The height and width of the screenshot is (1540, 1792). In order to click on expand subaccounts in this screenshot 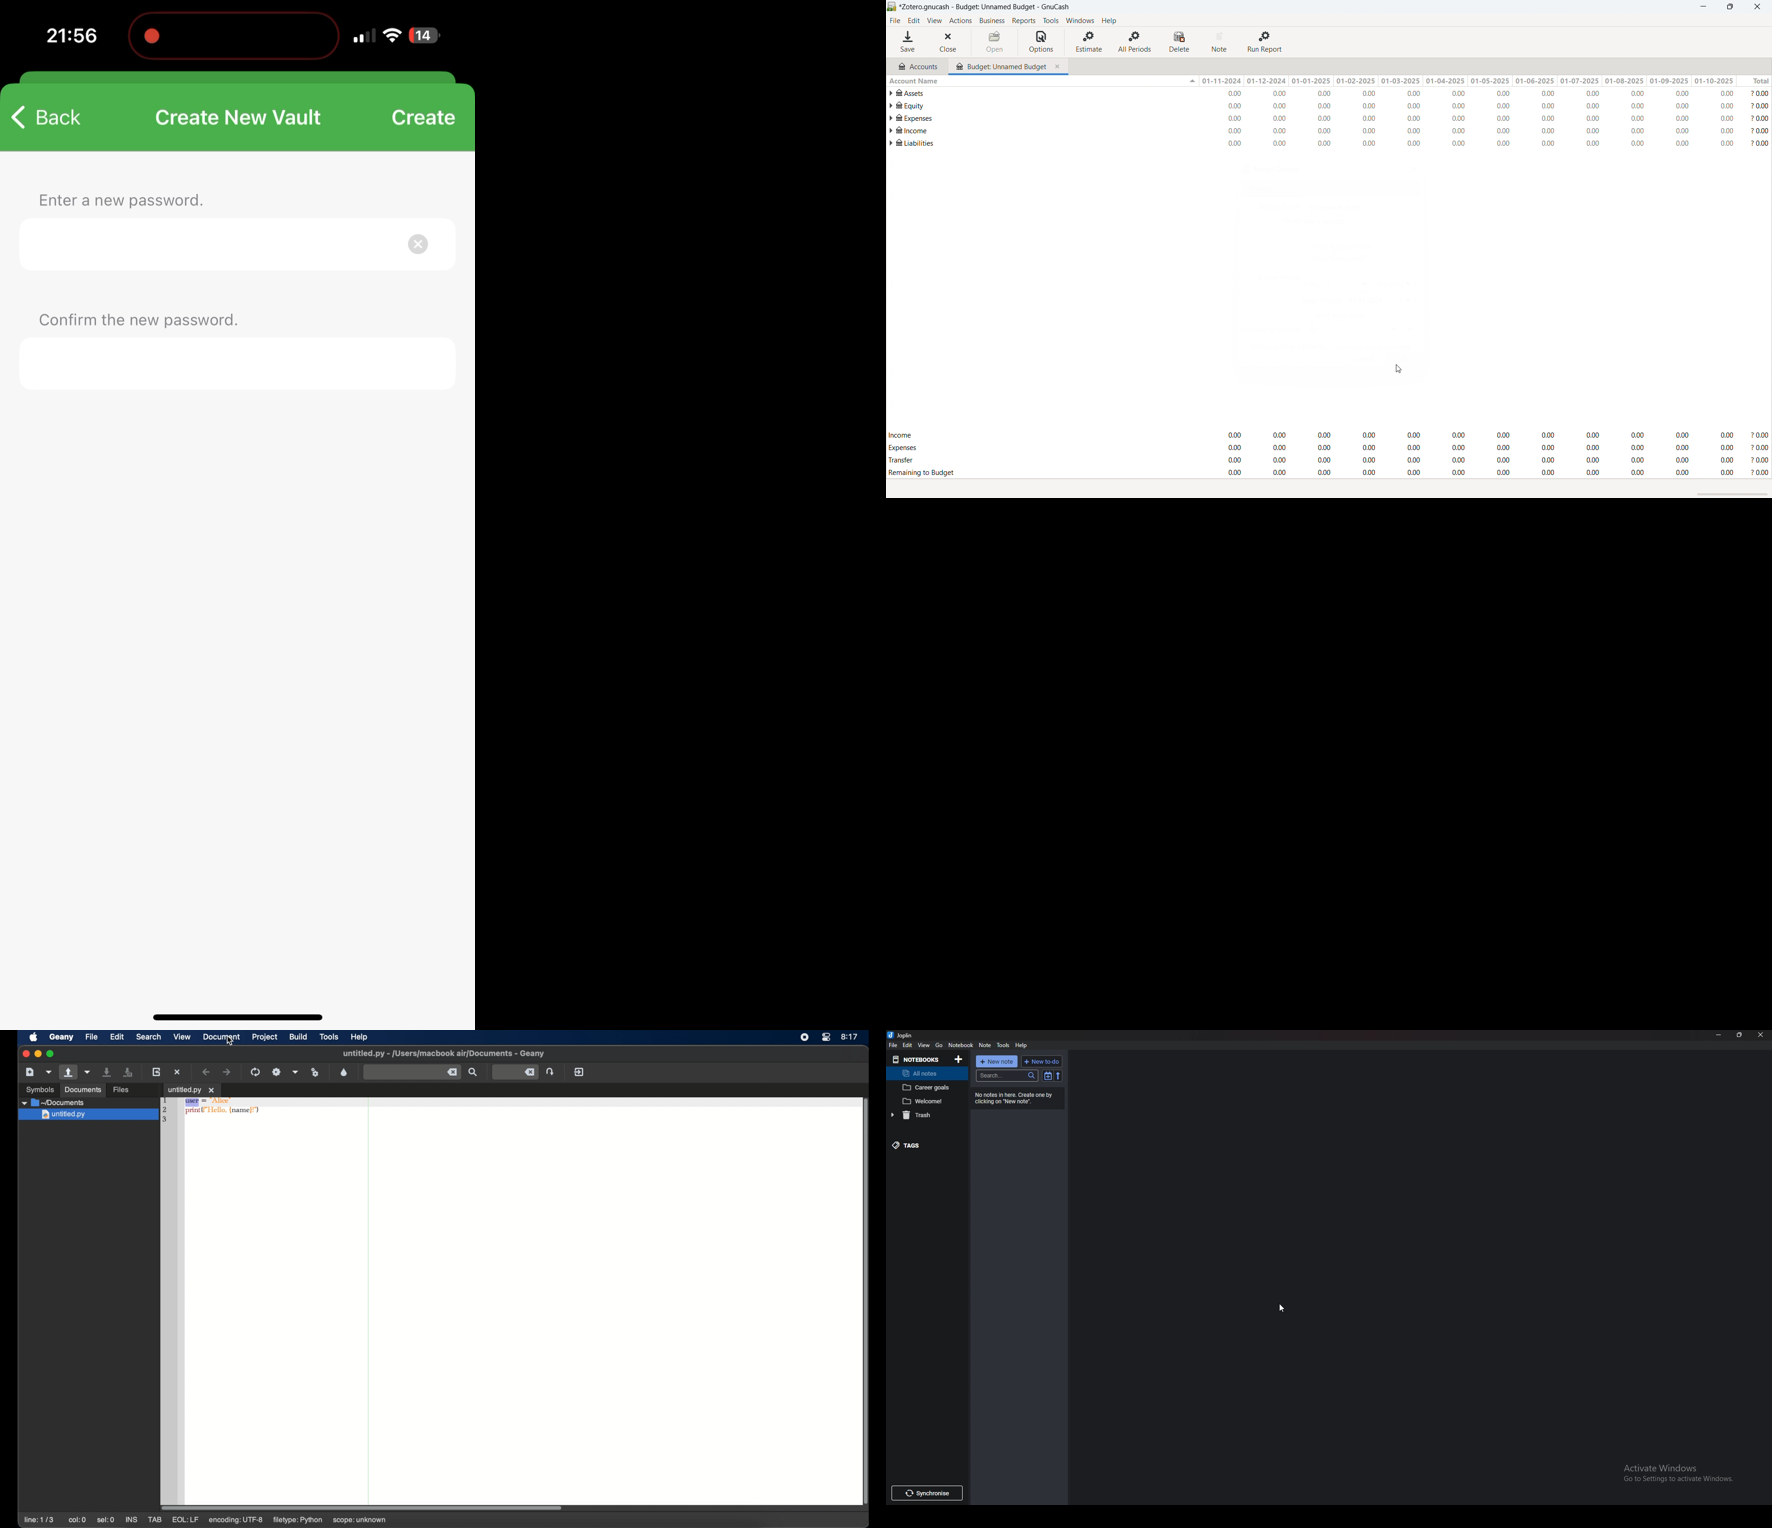, I will do `click(892, 118)`.